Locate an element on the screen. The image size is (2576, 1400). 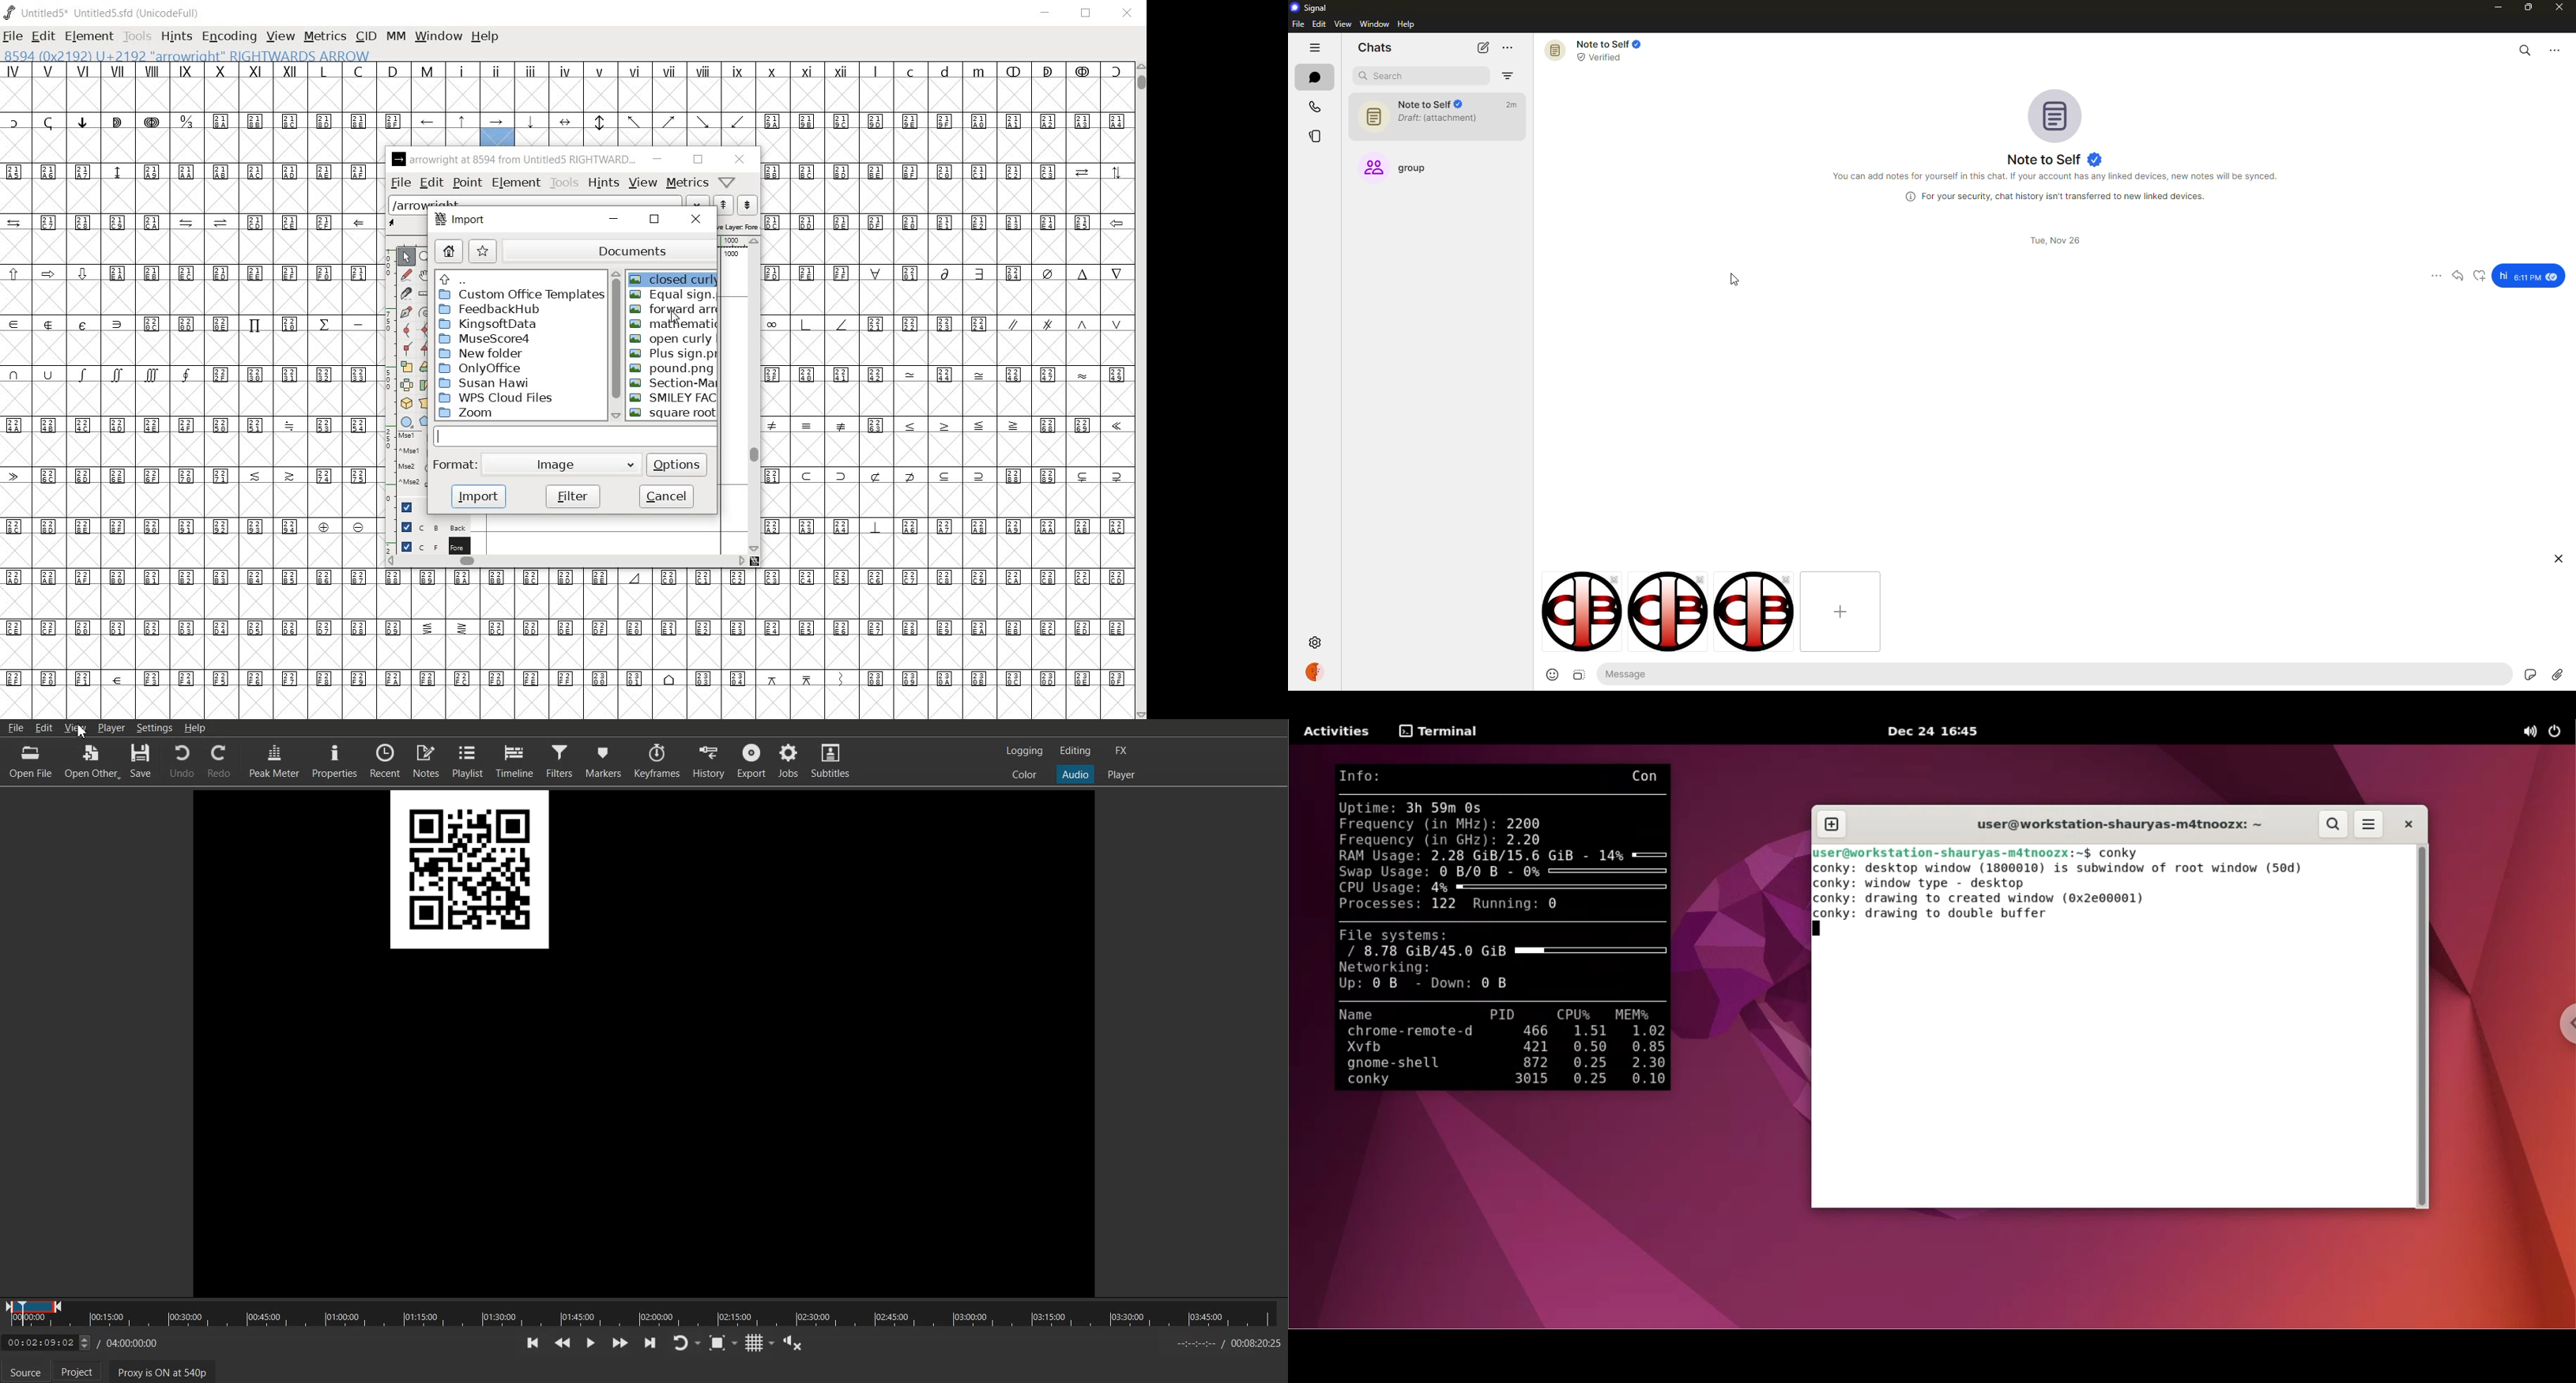
rotate the selection in 3D and project back to plane is located at coordinates (405, 403).